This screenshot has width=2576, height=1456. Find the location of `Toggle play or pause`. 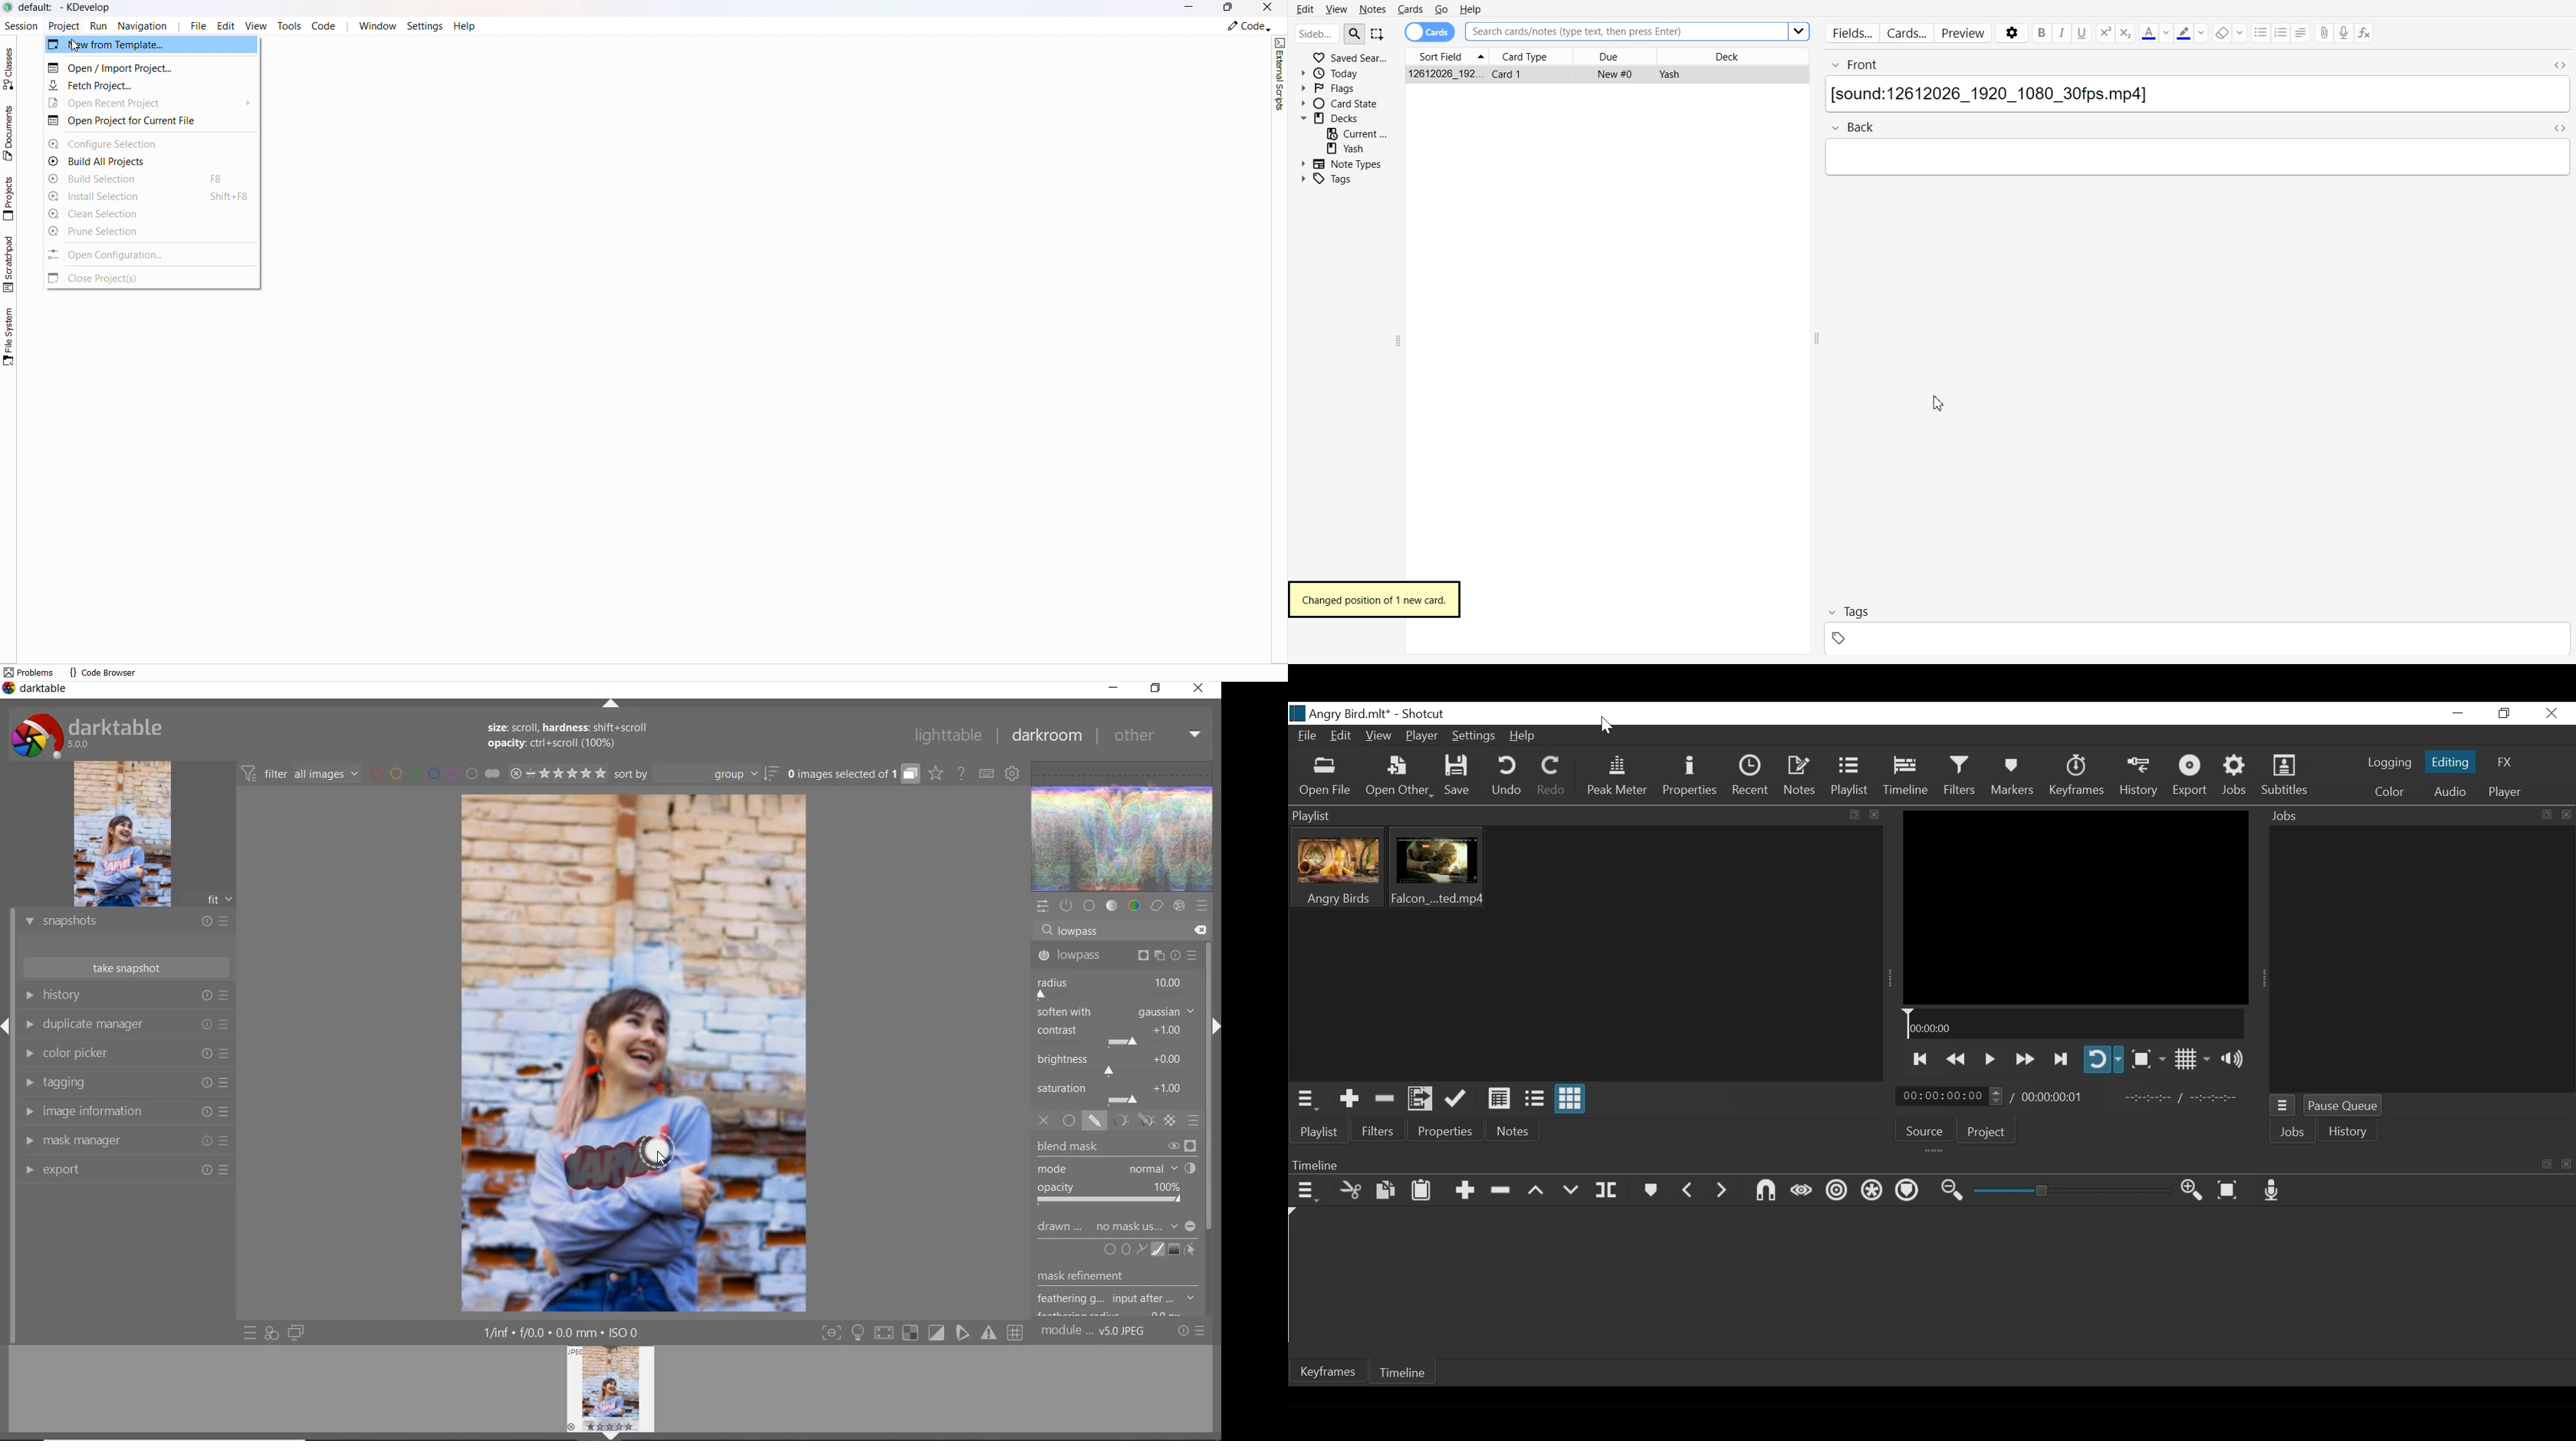

Toggle play or pause is located at coordinates (1991, 1060).